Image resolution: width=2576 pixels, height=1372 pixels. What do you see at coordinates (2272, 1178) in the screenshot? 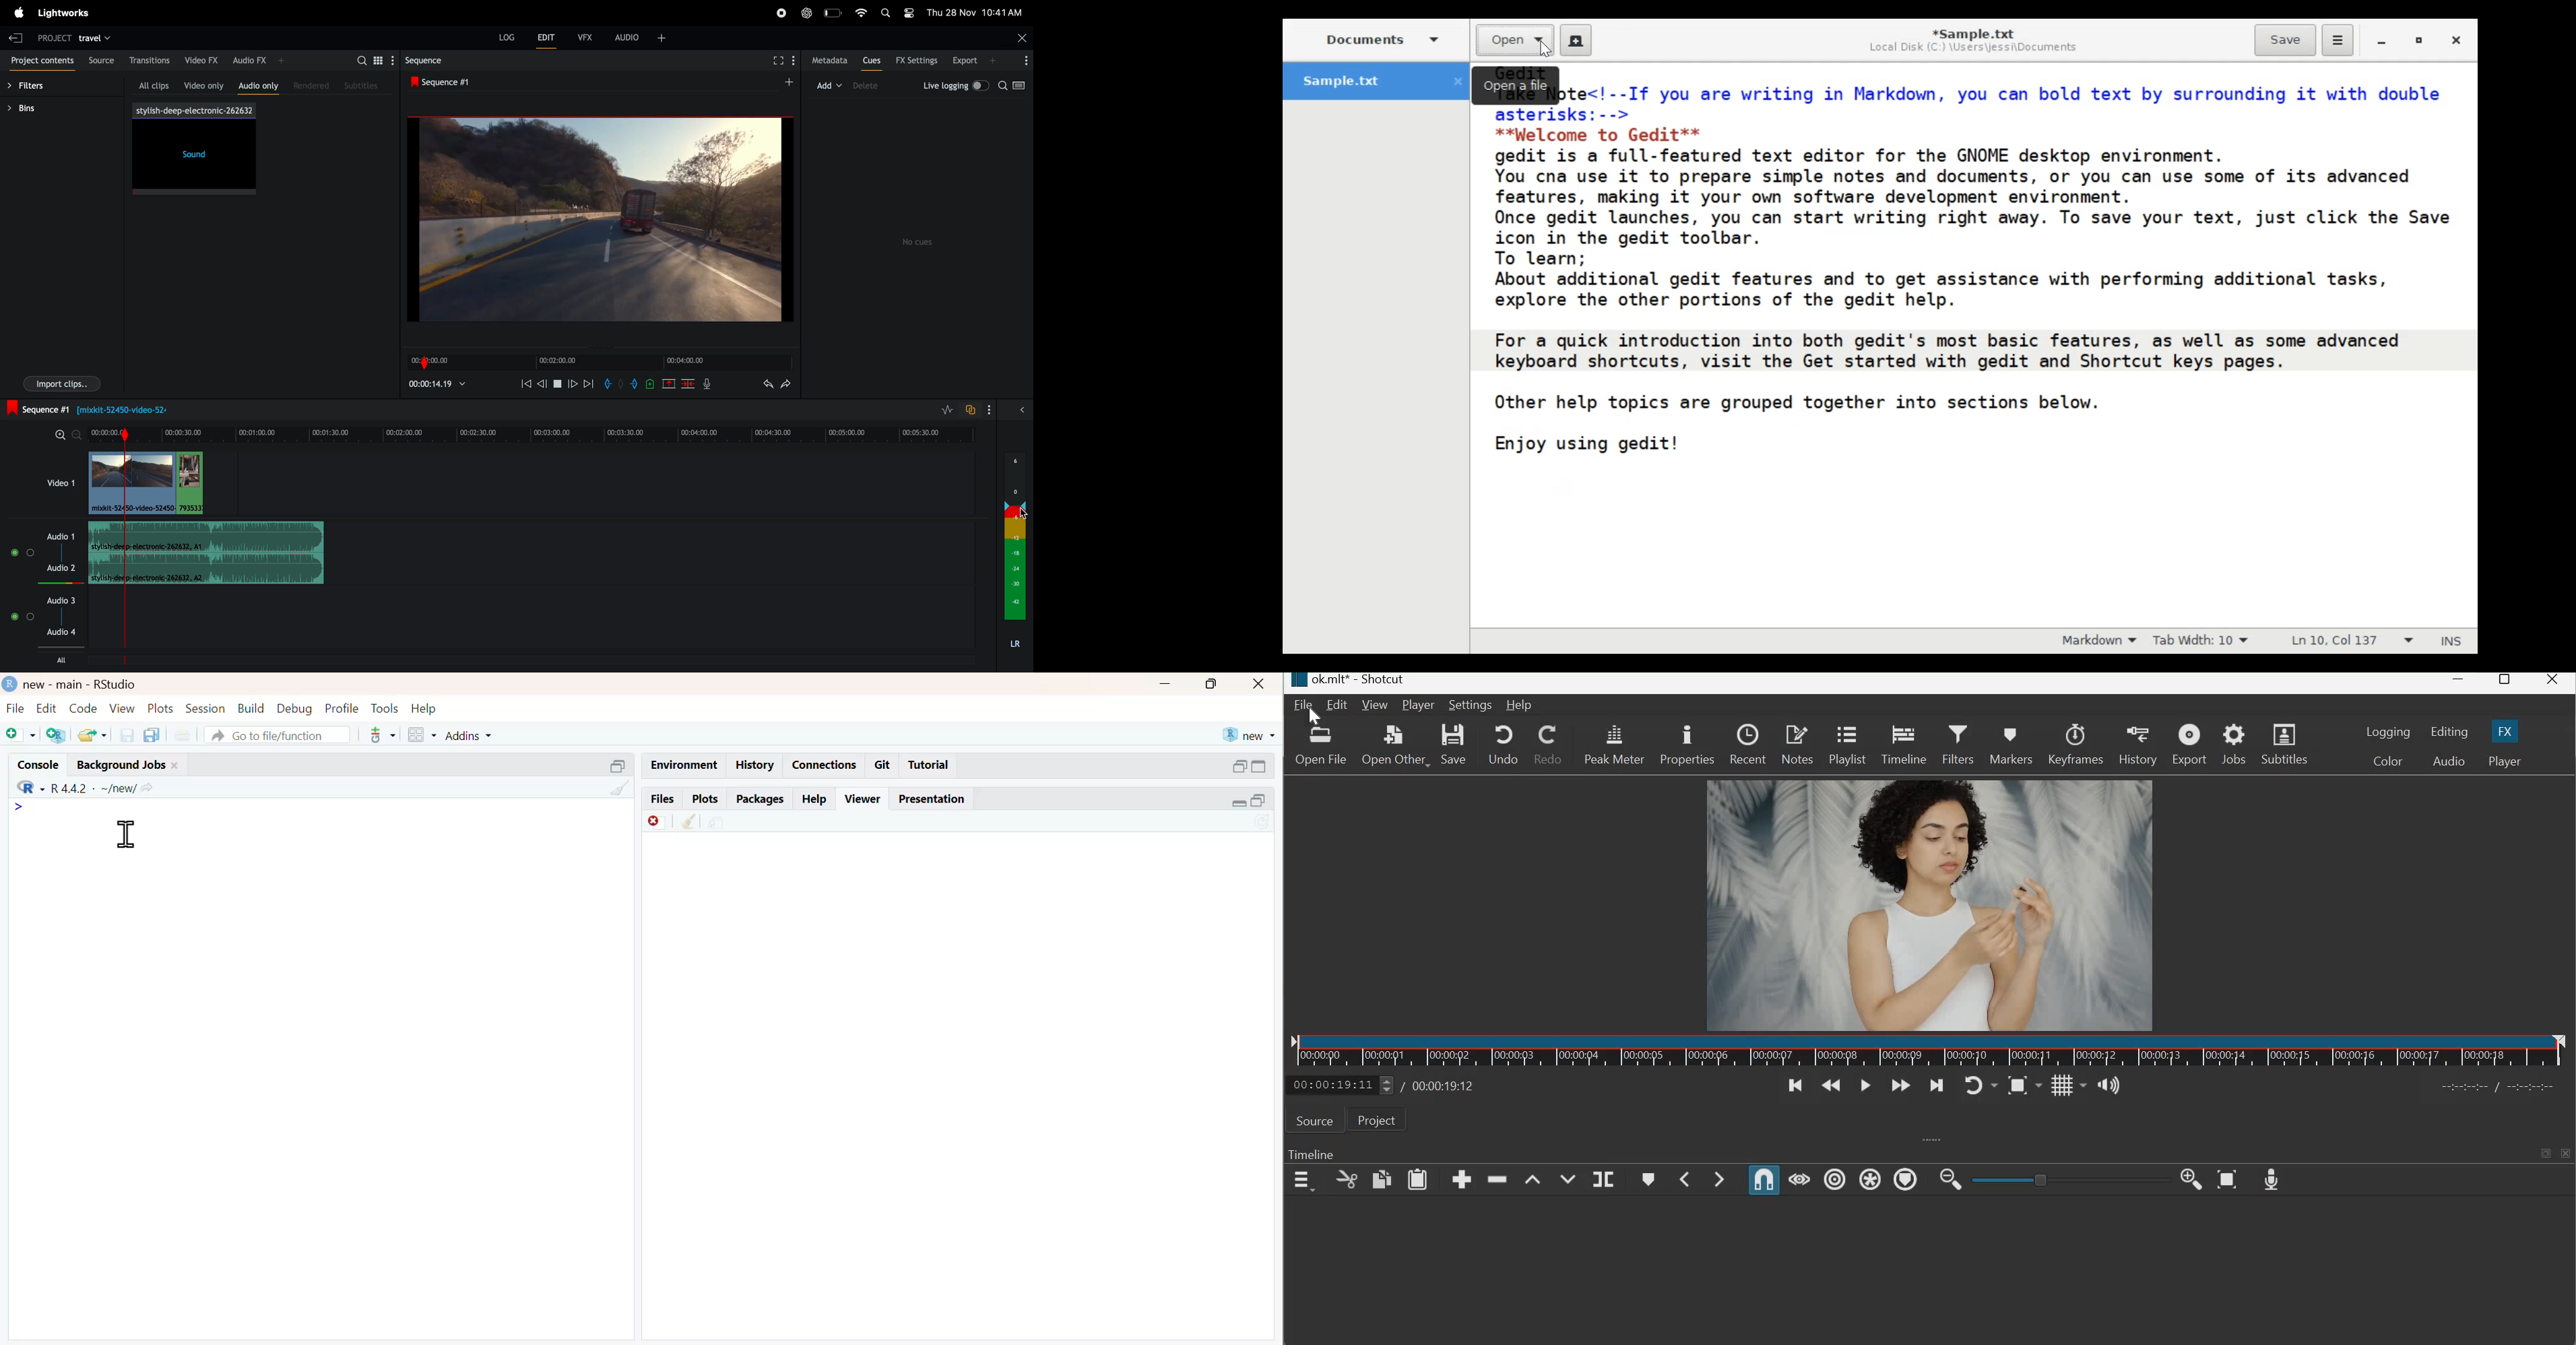
I see `Record Audio` at bounding box center [2272, 1178].